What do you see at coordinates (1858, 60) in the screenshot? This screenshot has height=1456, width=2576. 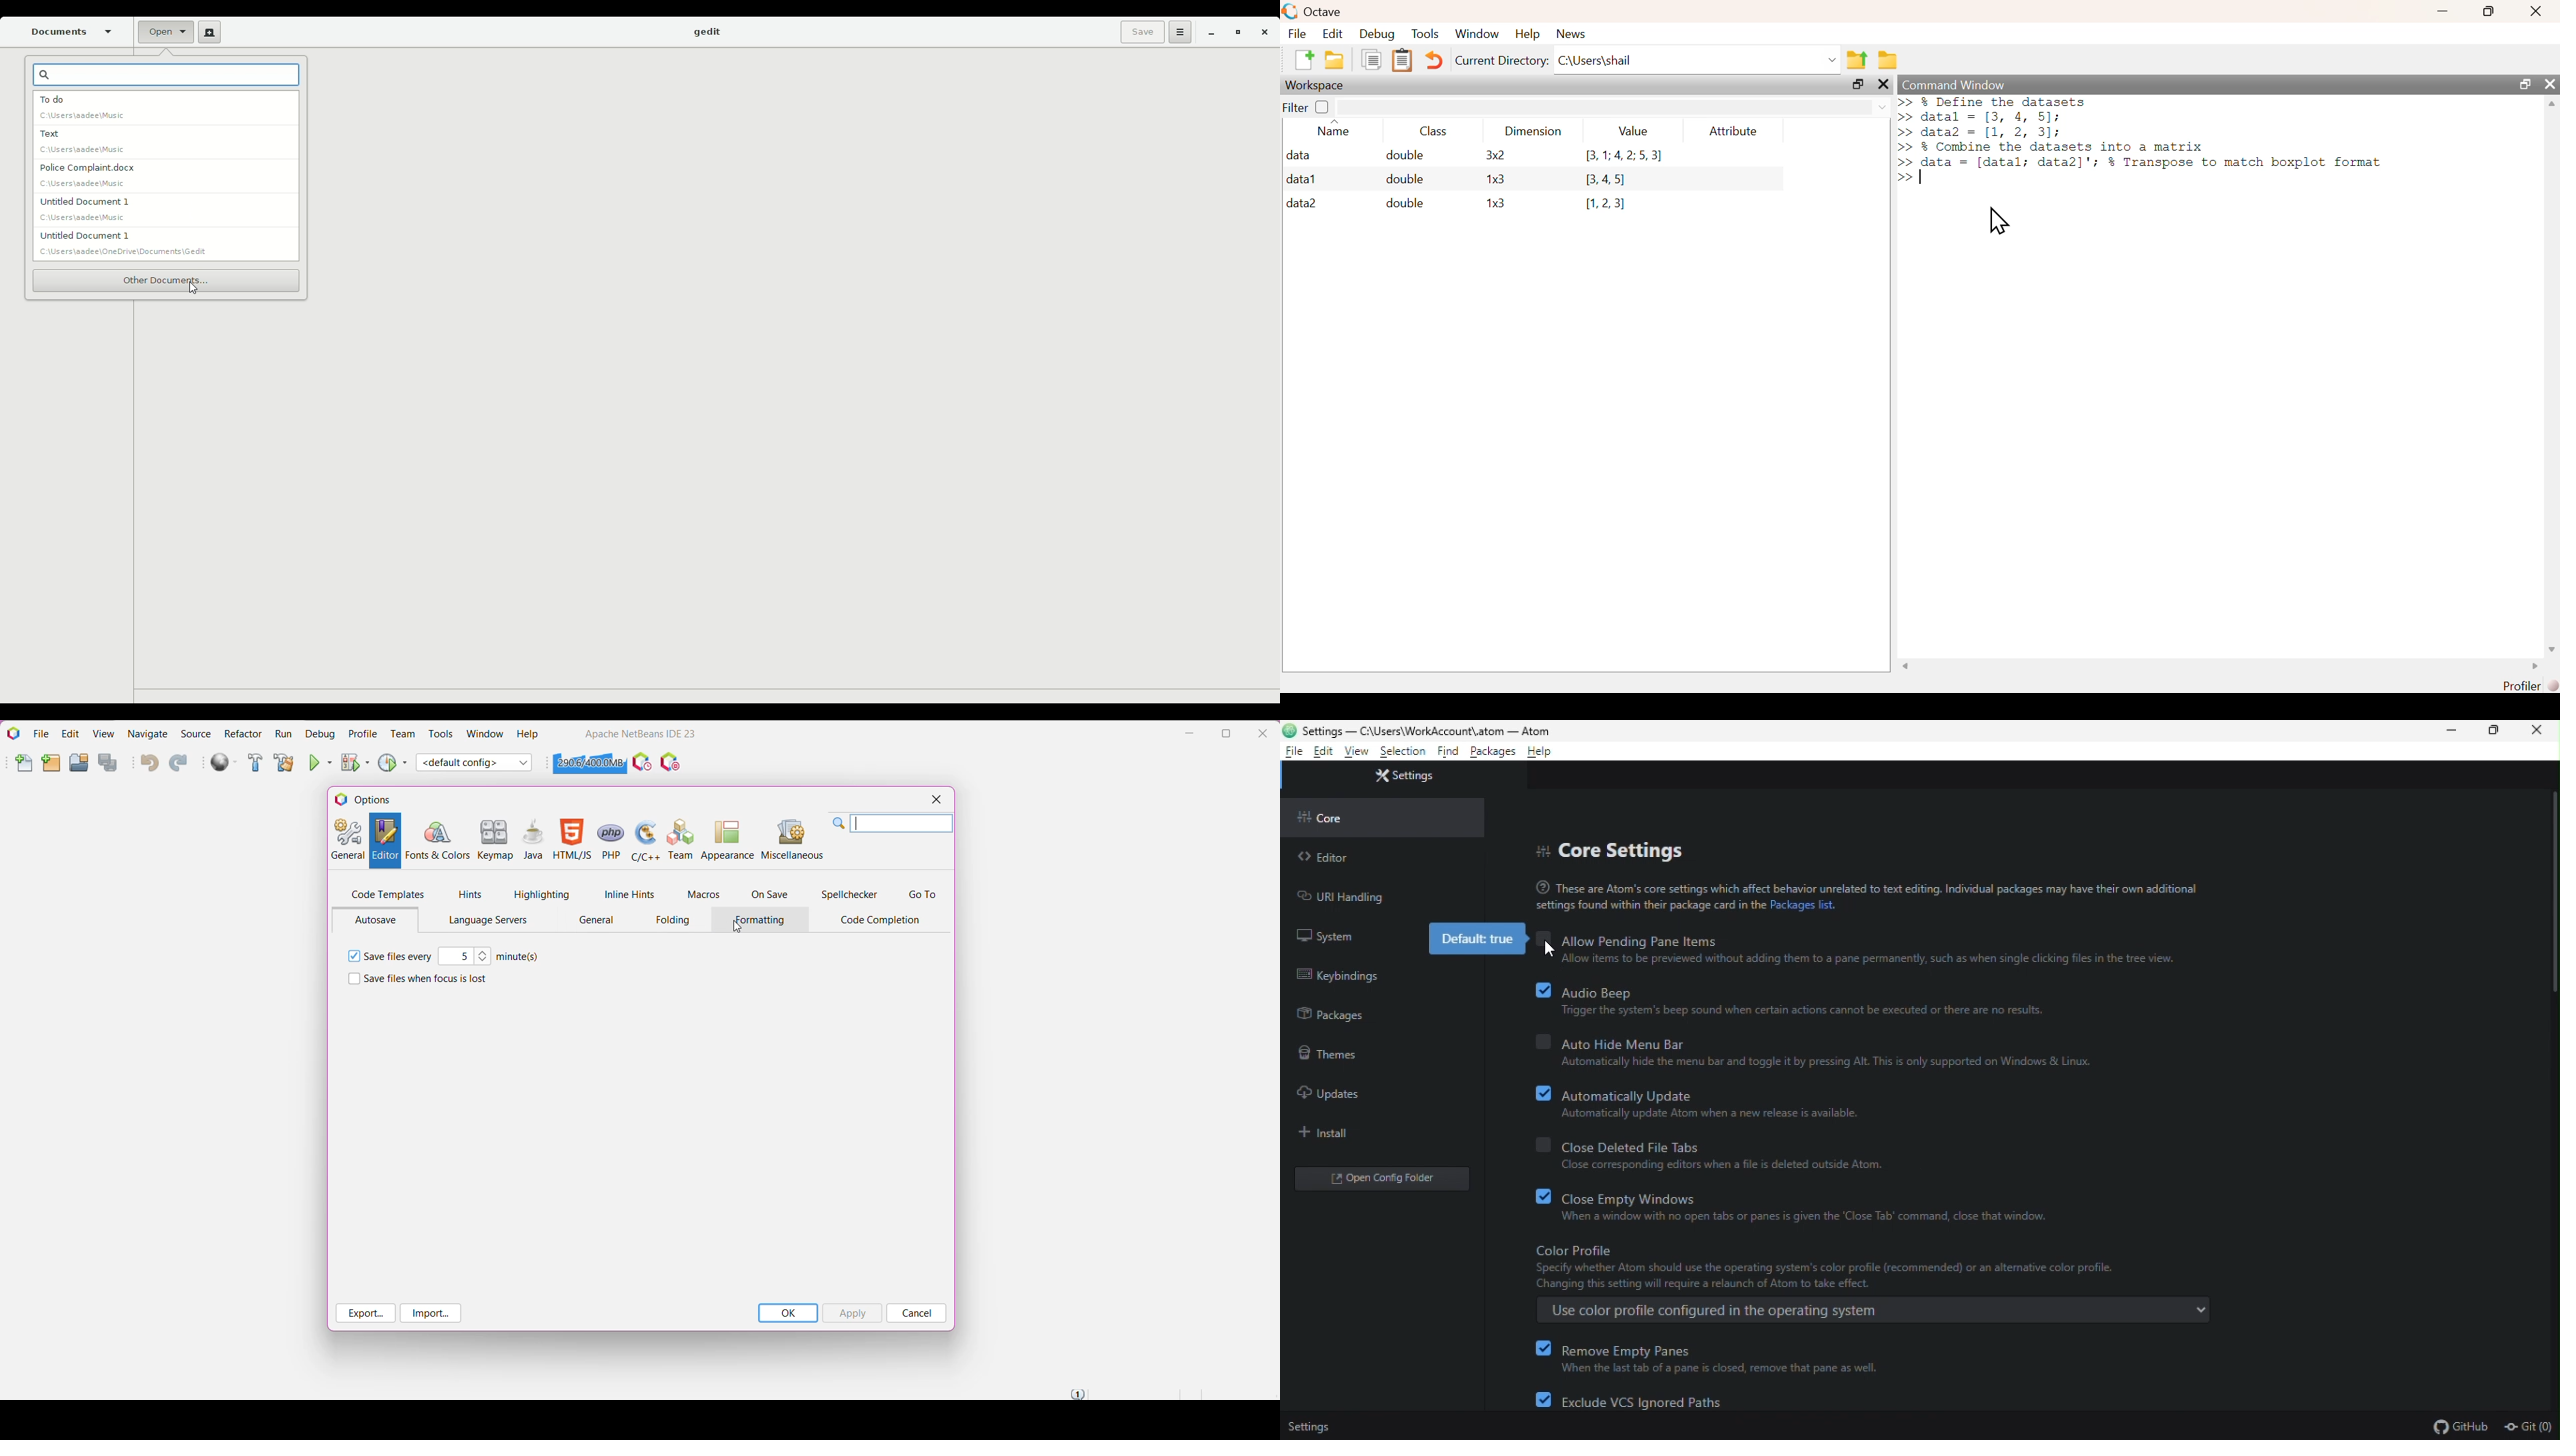 I see `Previous Folder` at bounding box center [1858, 60].